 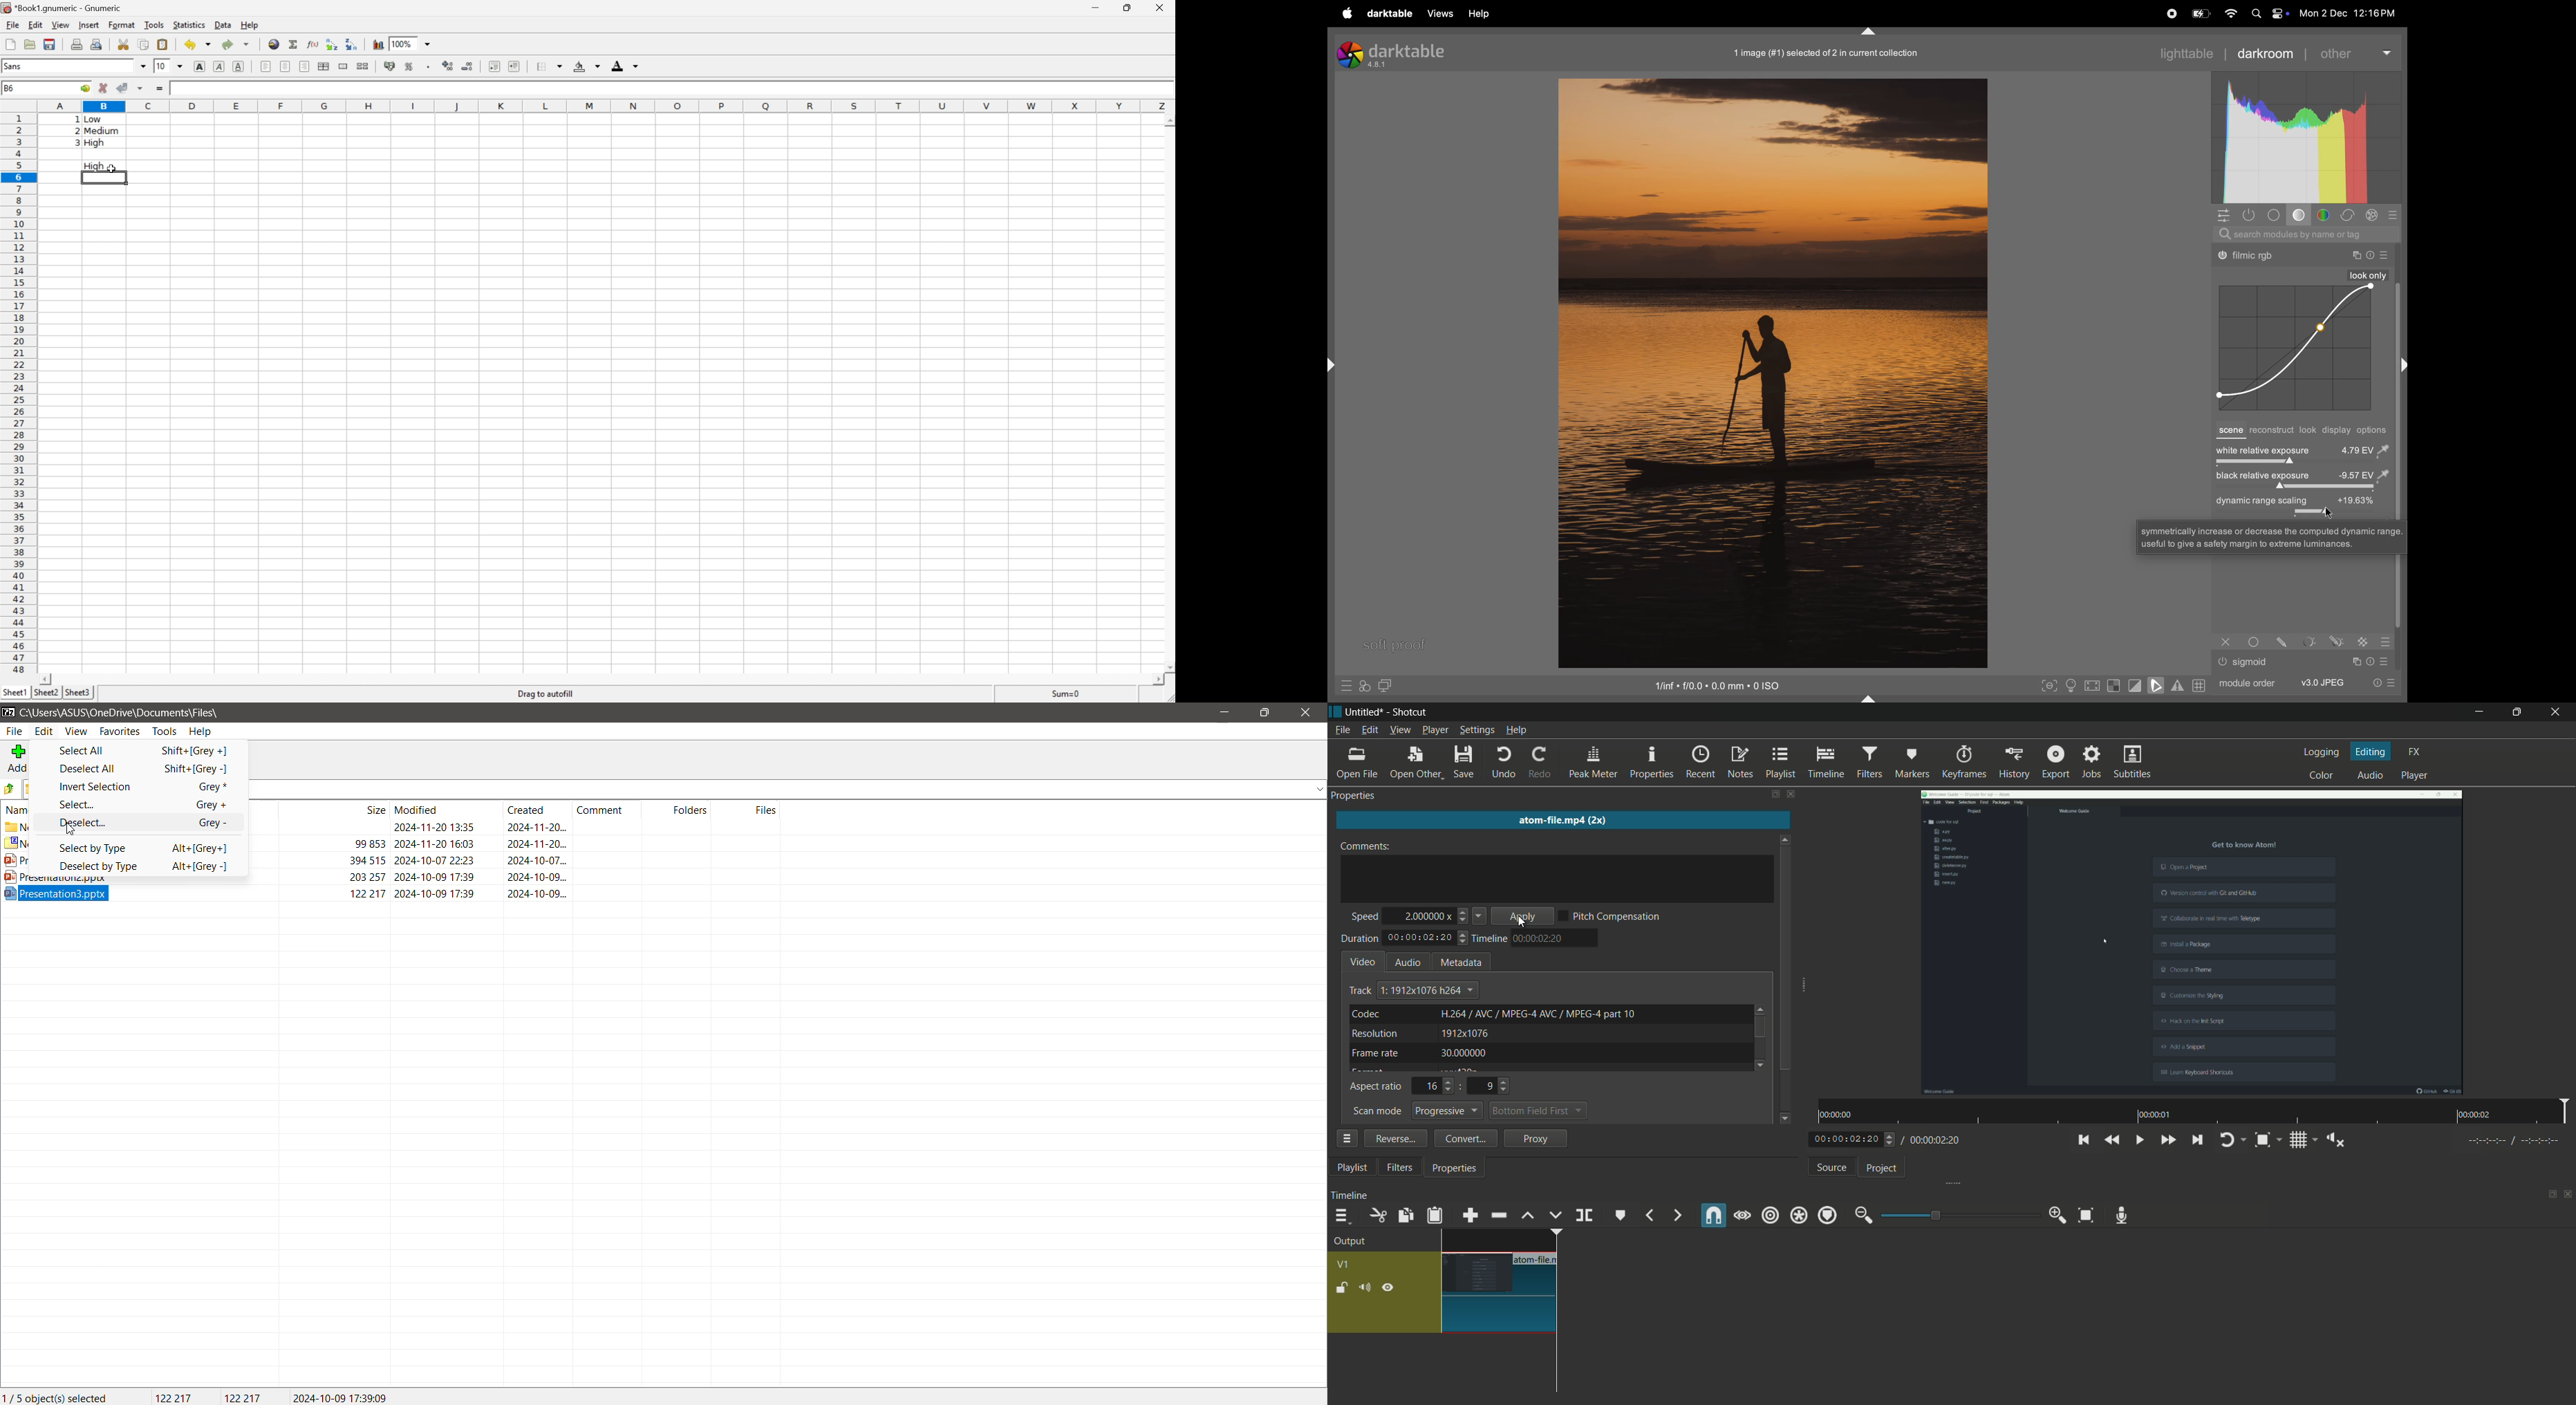 I want to click on properties menu, so click(x=1346, y=1138).